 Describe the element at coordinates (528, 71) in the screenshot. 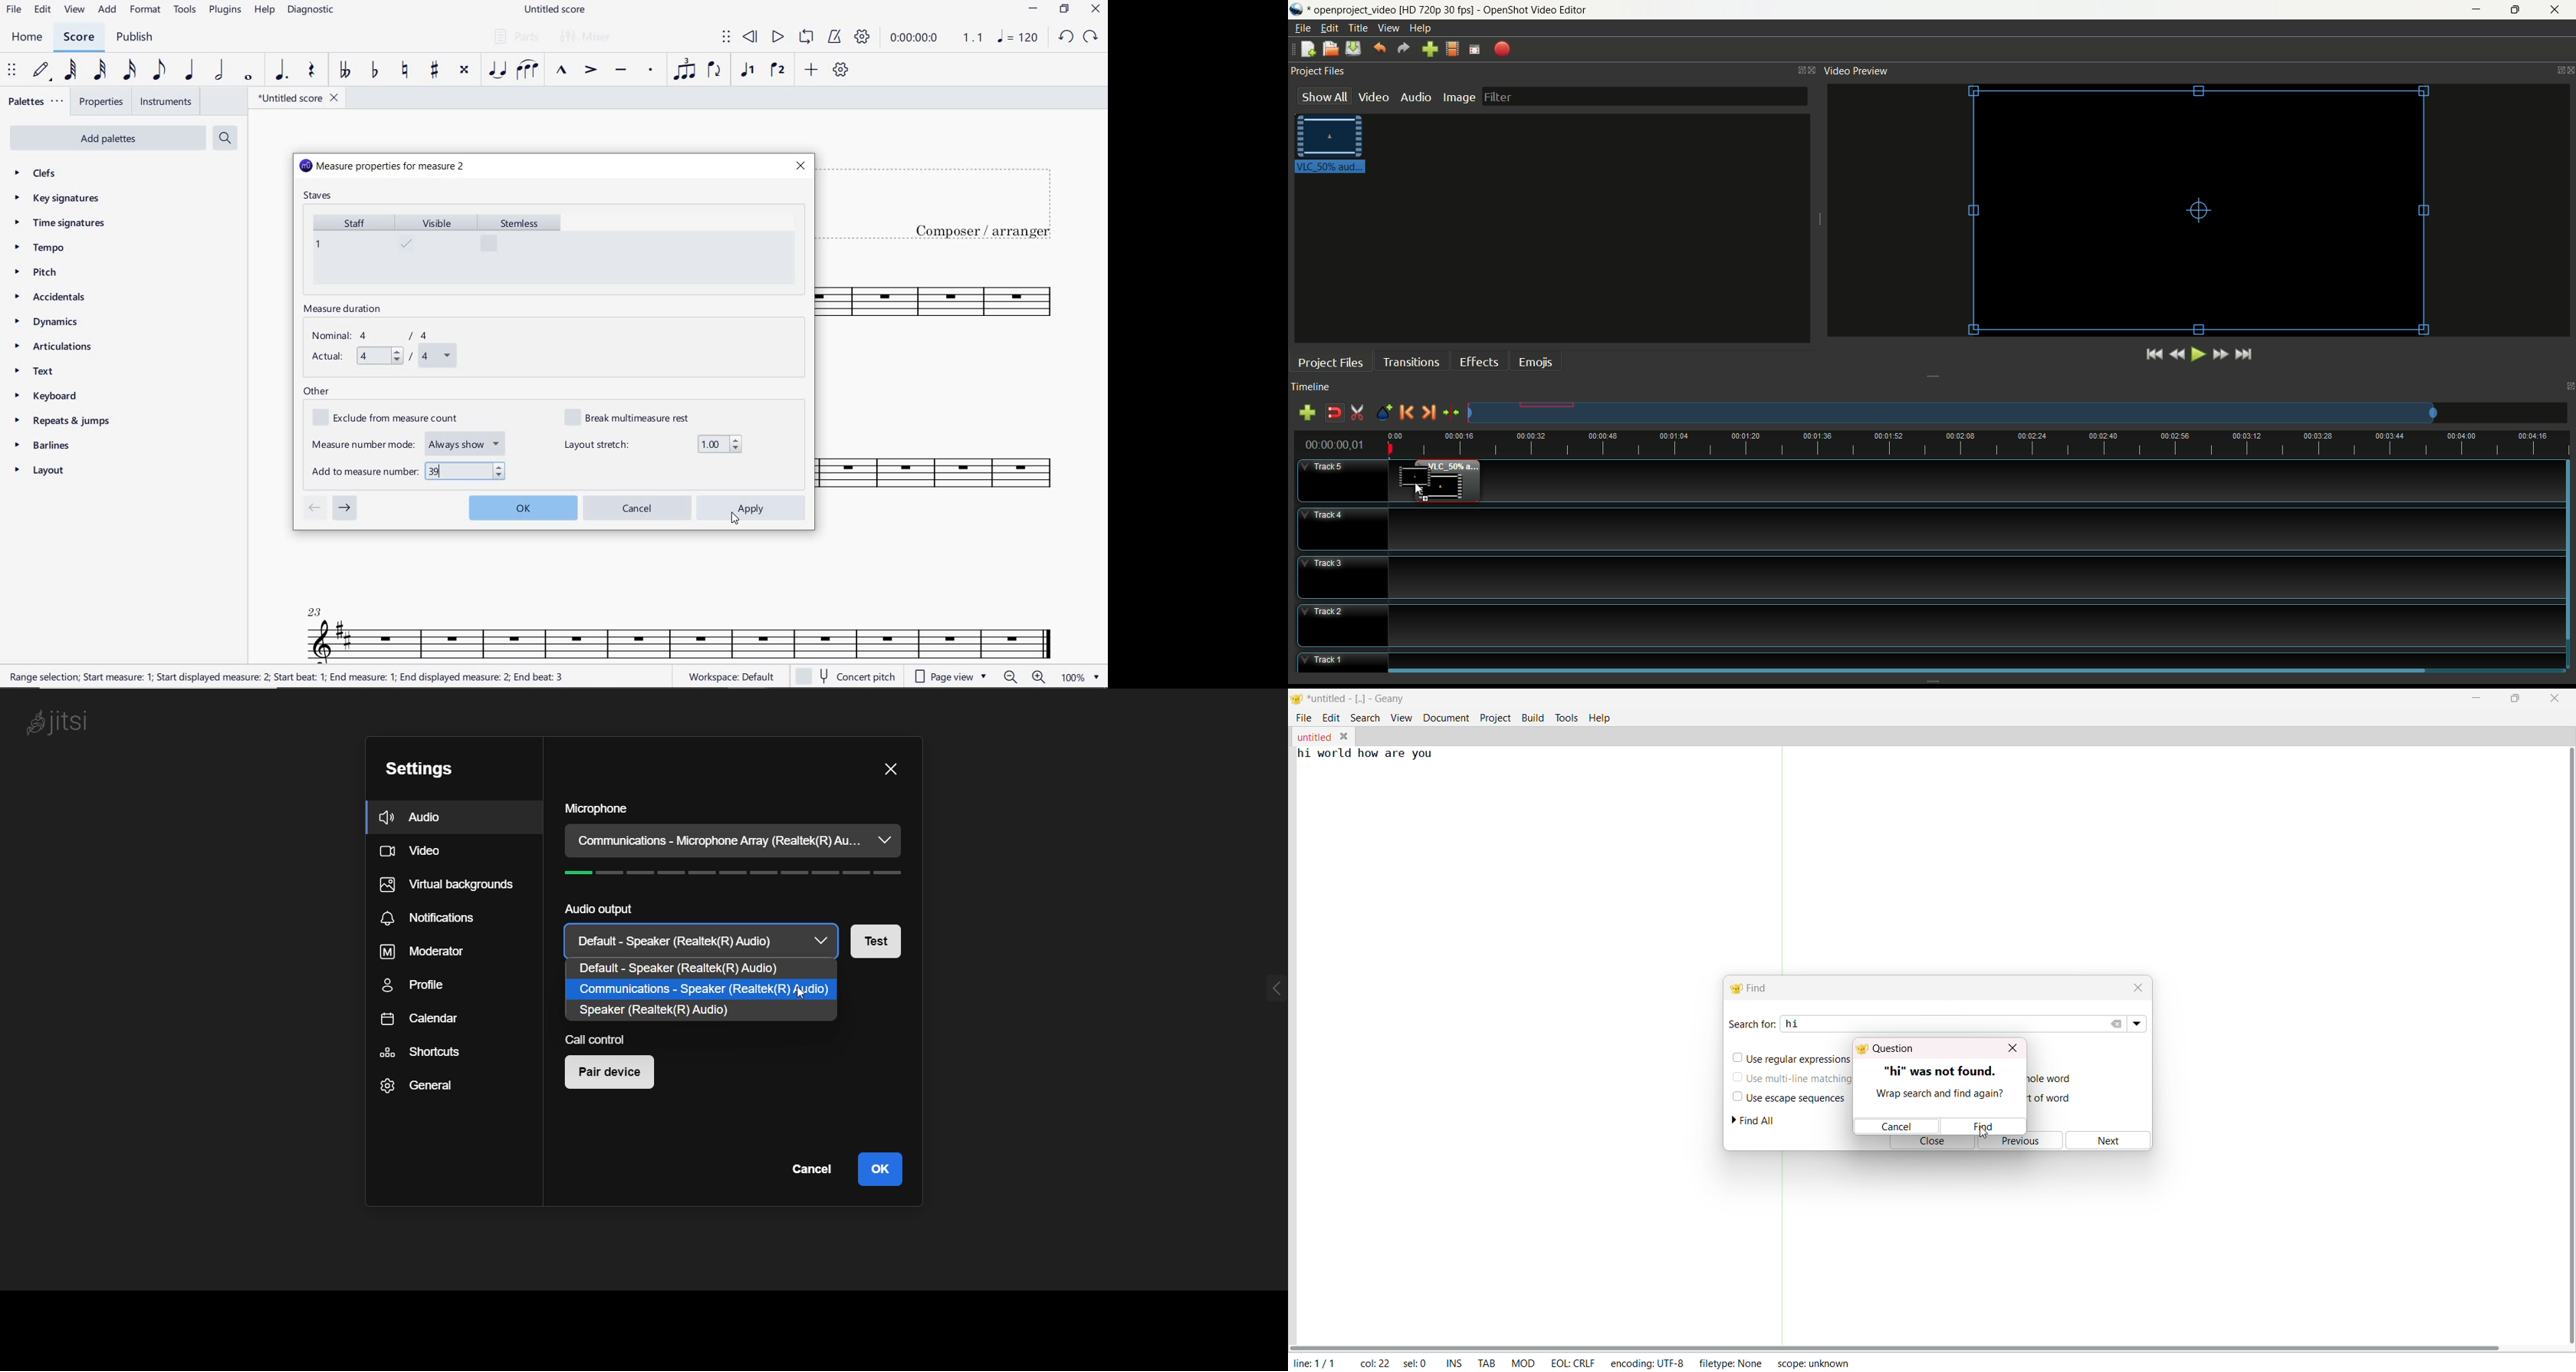

I see `SLUR` at that location.